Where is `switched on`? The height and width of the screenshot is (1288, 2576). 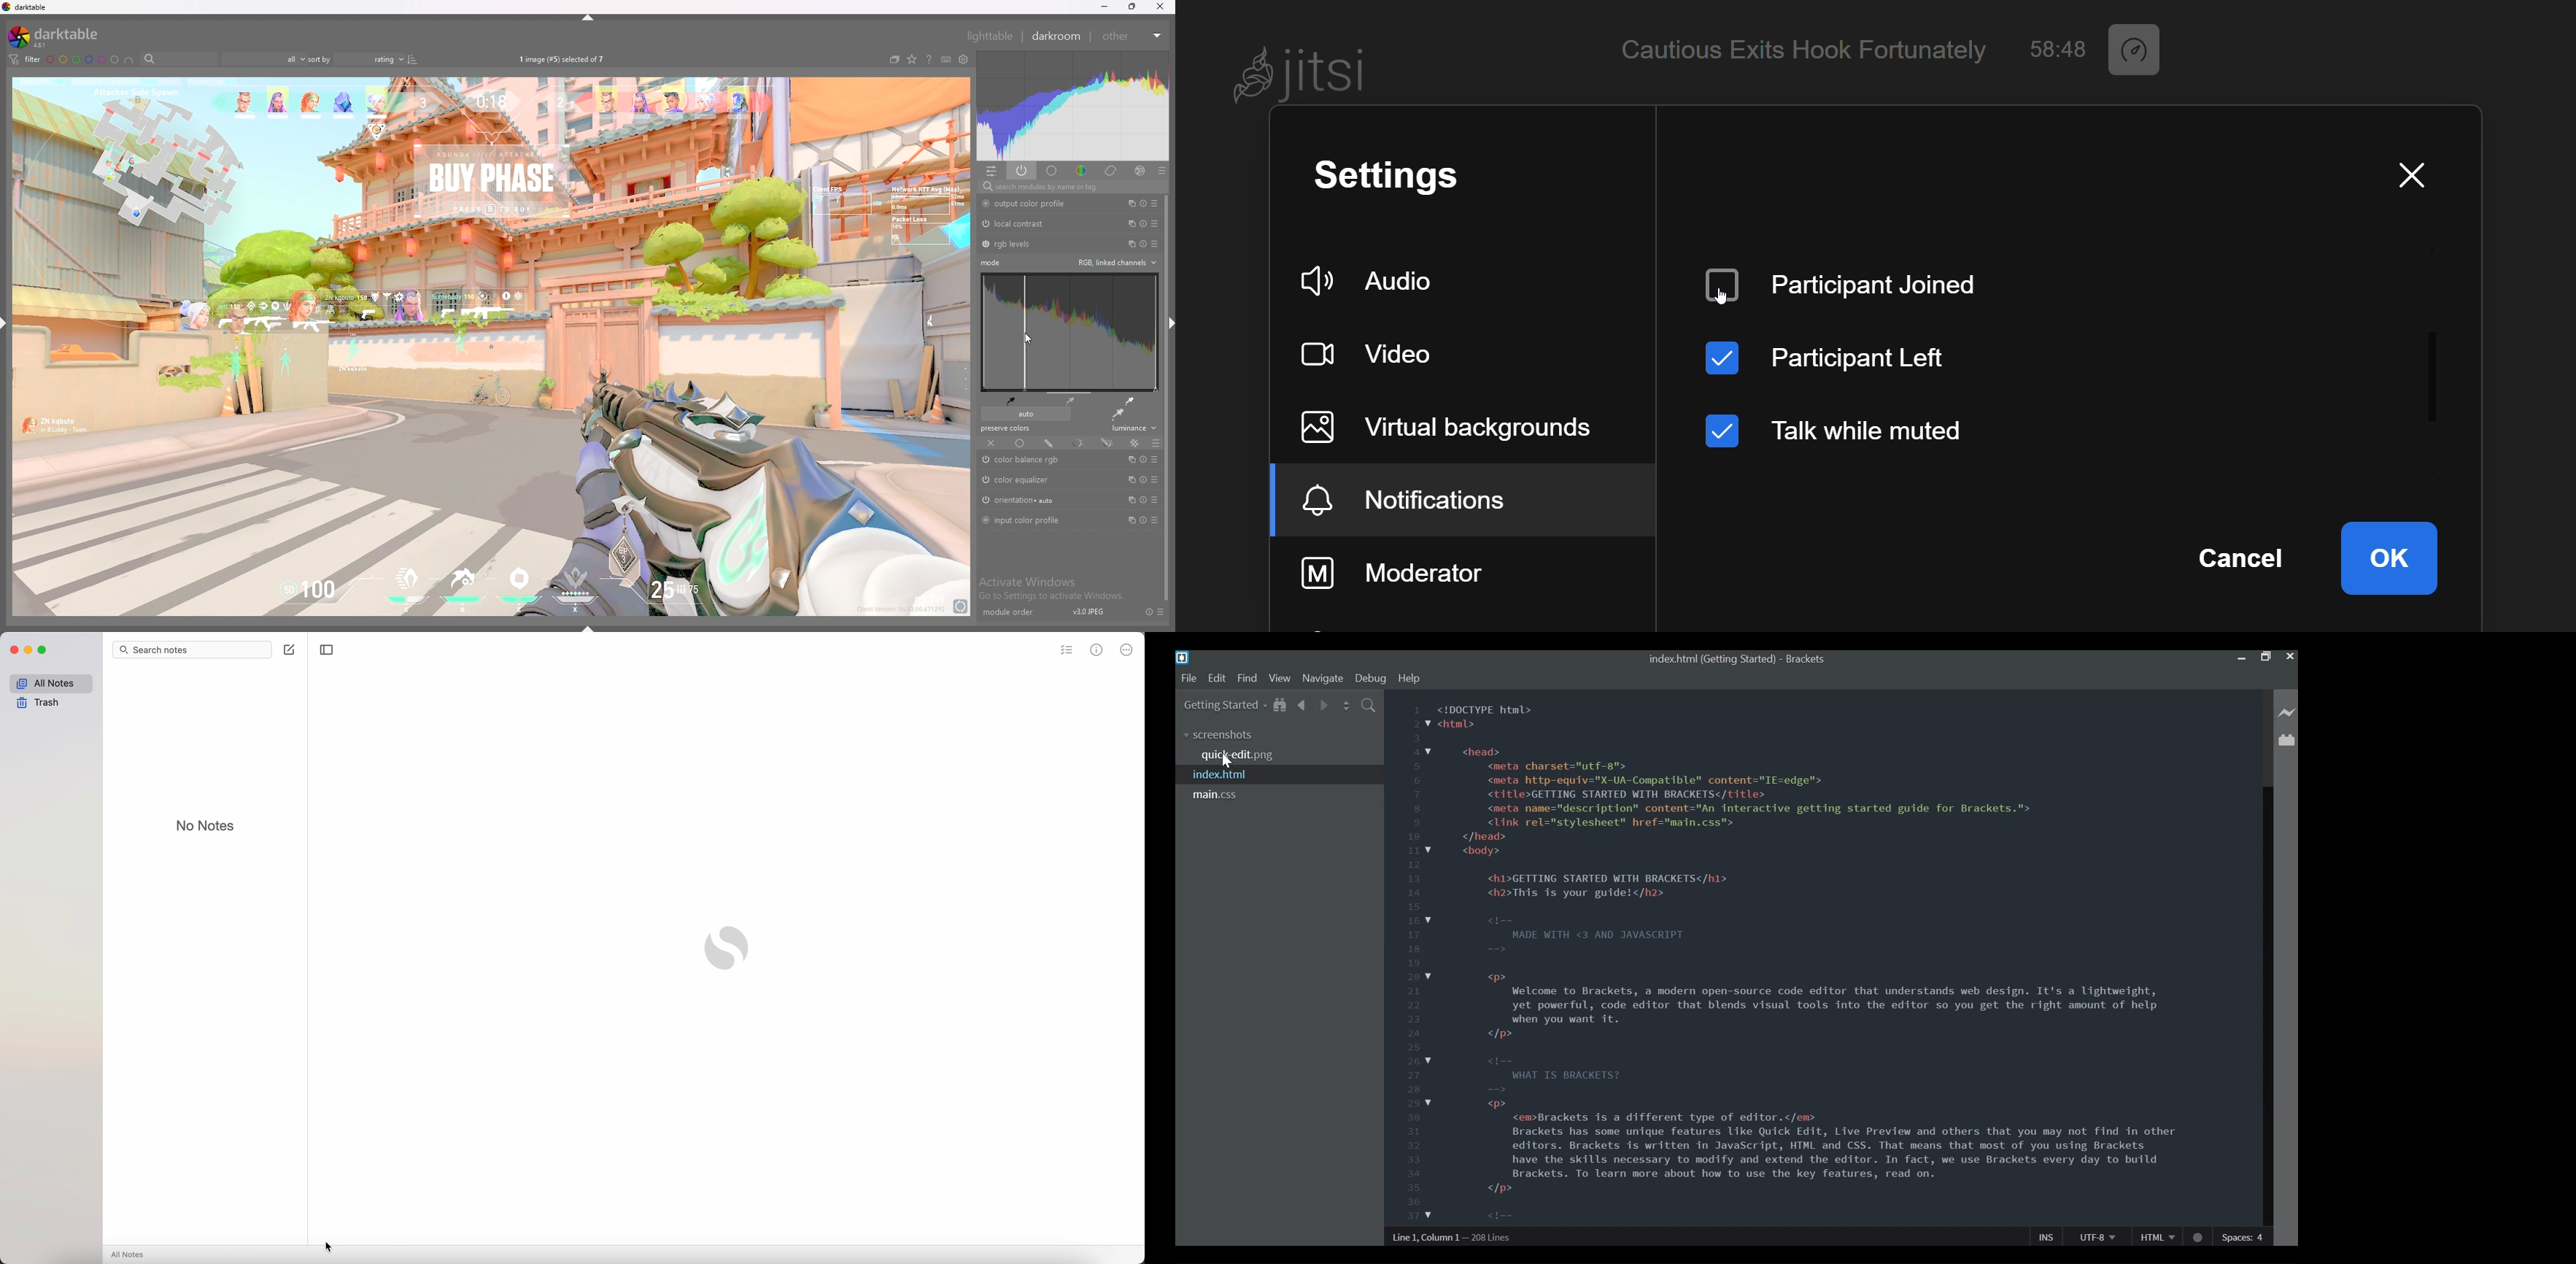 switched on is located at coordinates (984, 521).